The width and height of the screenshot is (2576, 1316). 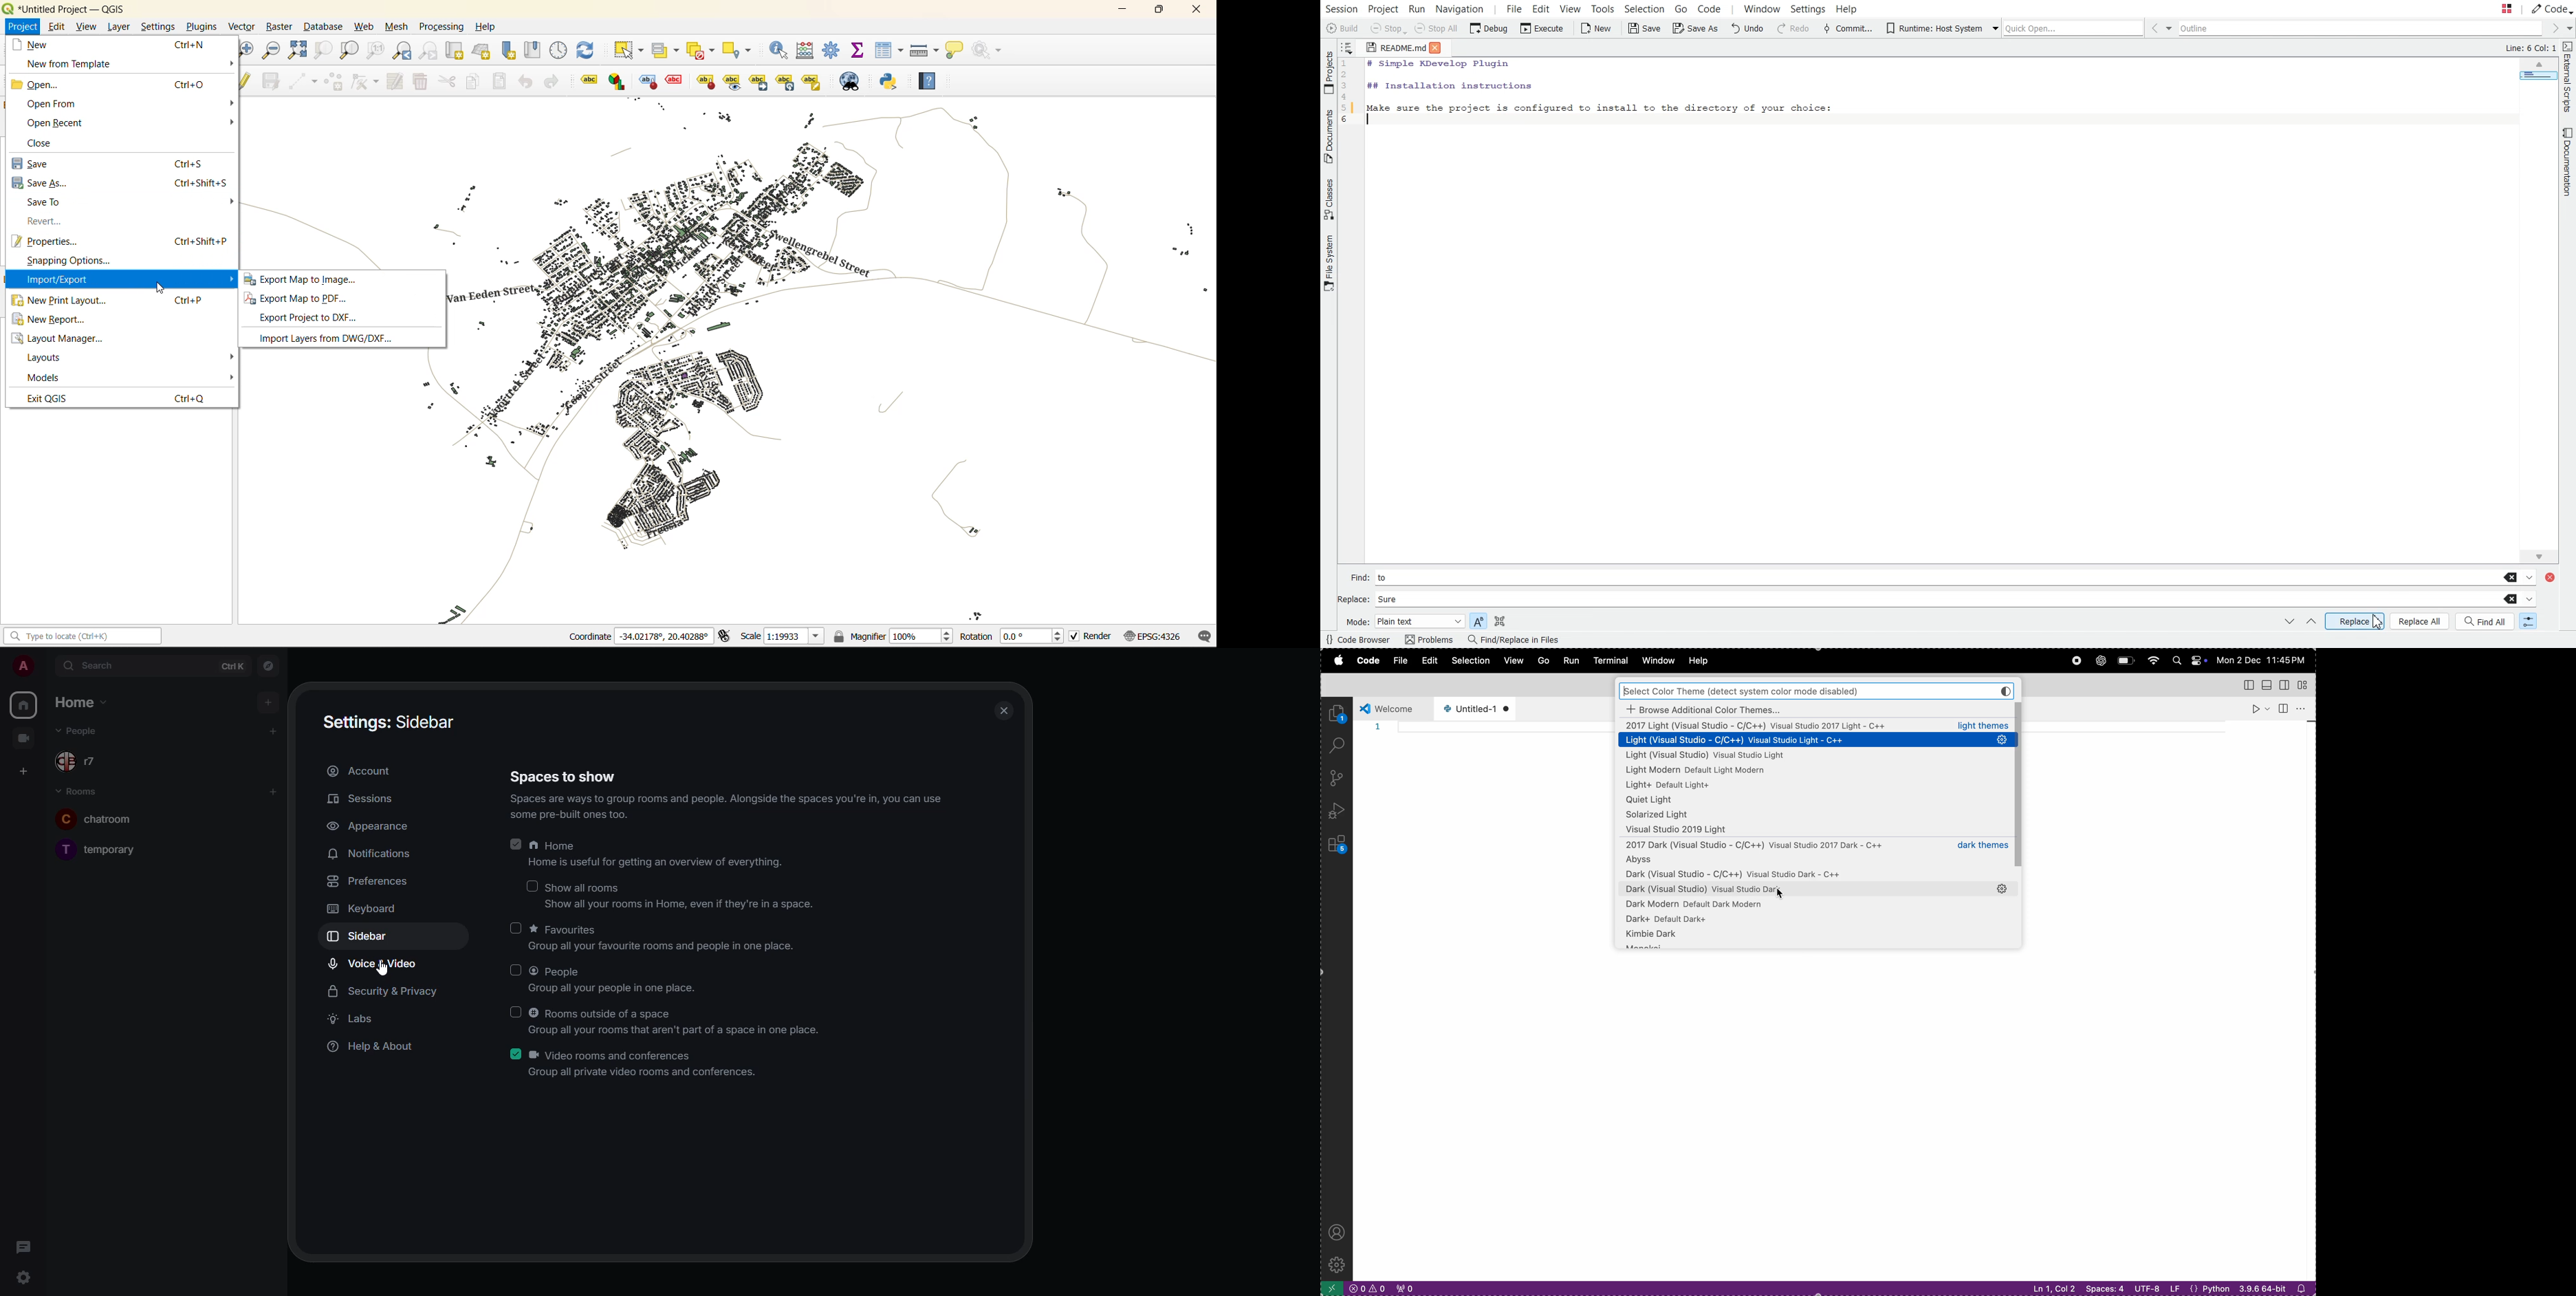 What do you see at coordinates (69, 64) in the screenshot?
I see `new from template` at bounding box center [69, 64].